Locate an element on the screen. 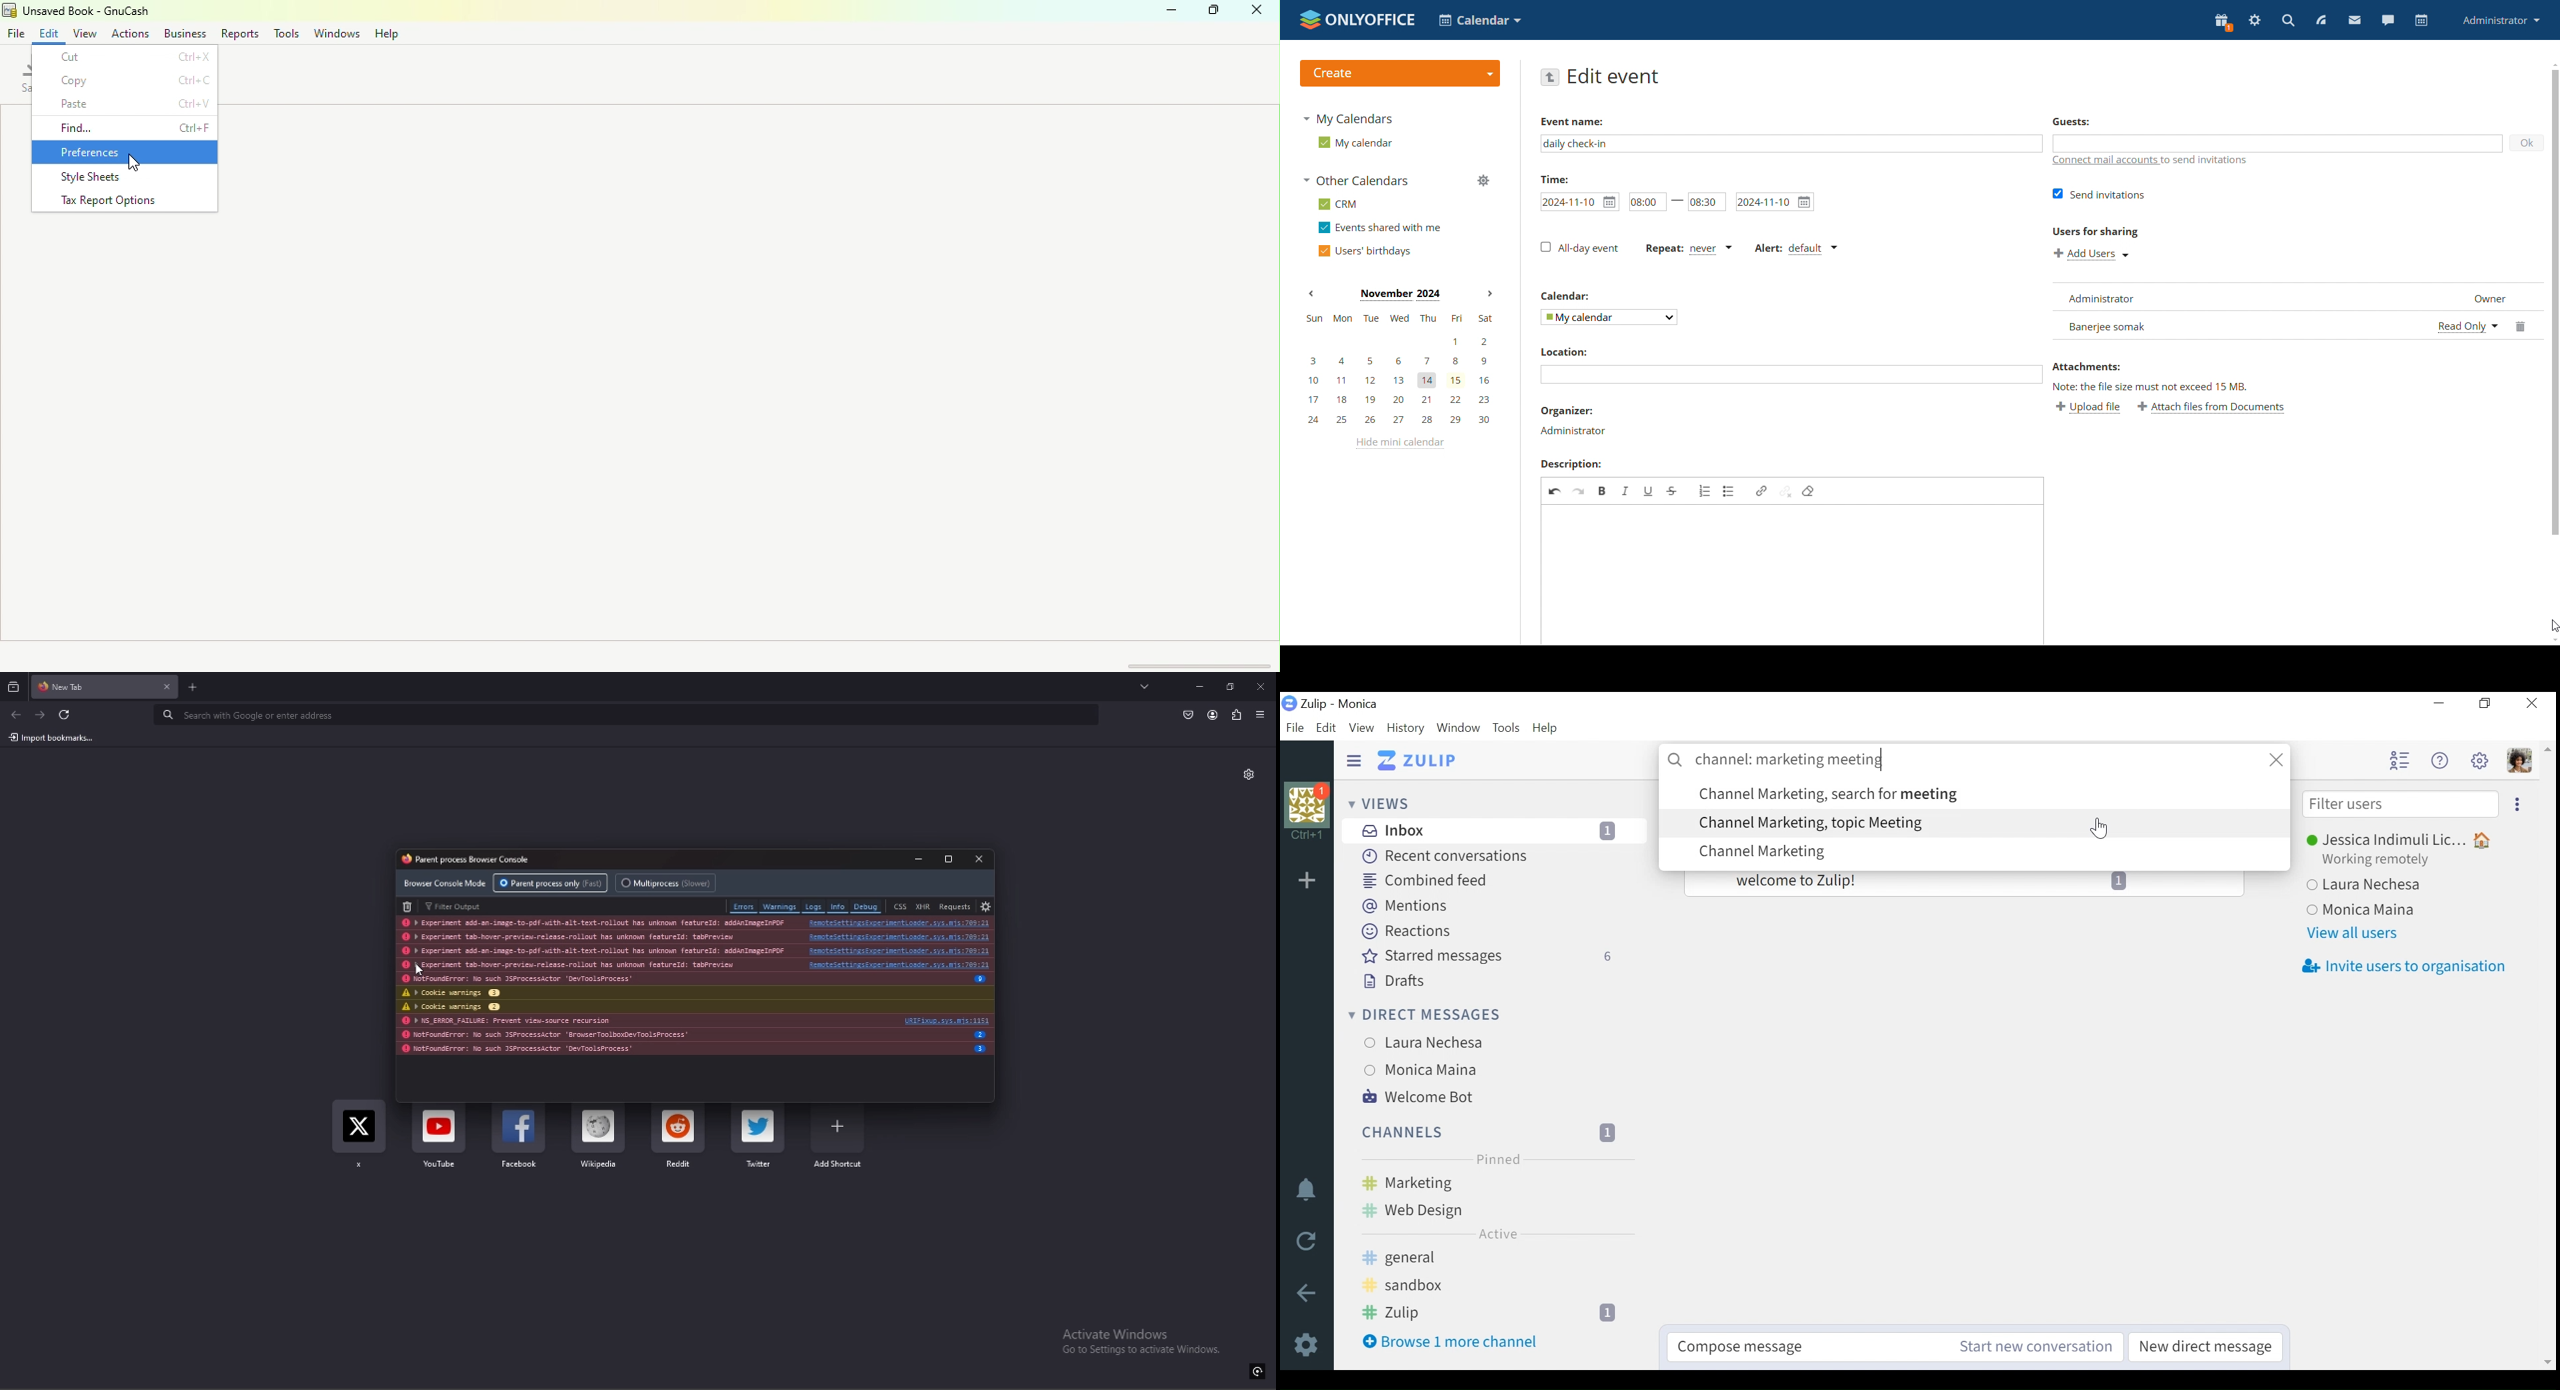 The width and height of the screenshot is (2576, 1400). Starred messages is located at coordinates (1493, 957).